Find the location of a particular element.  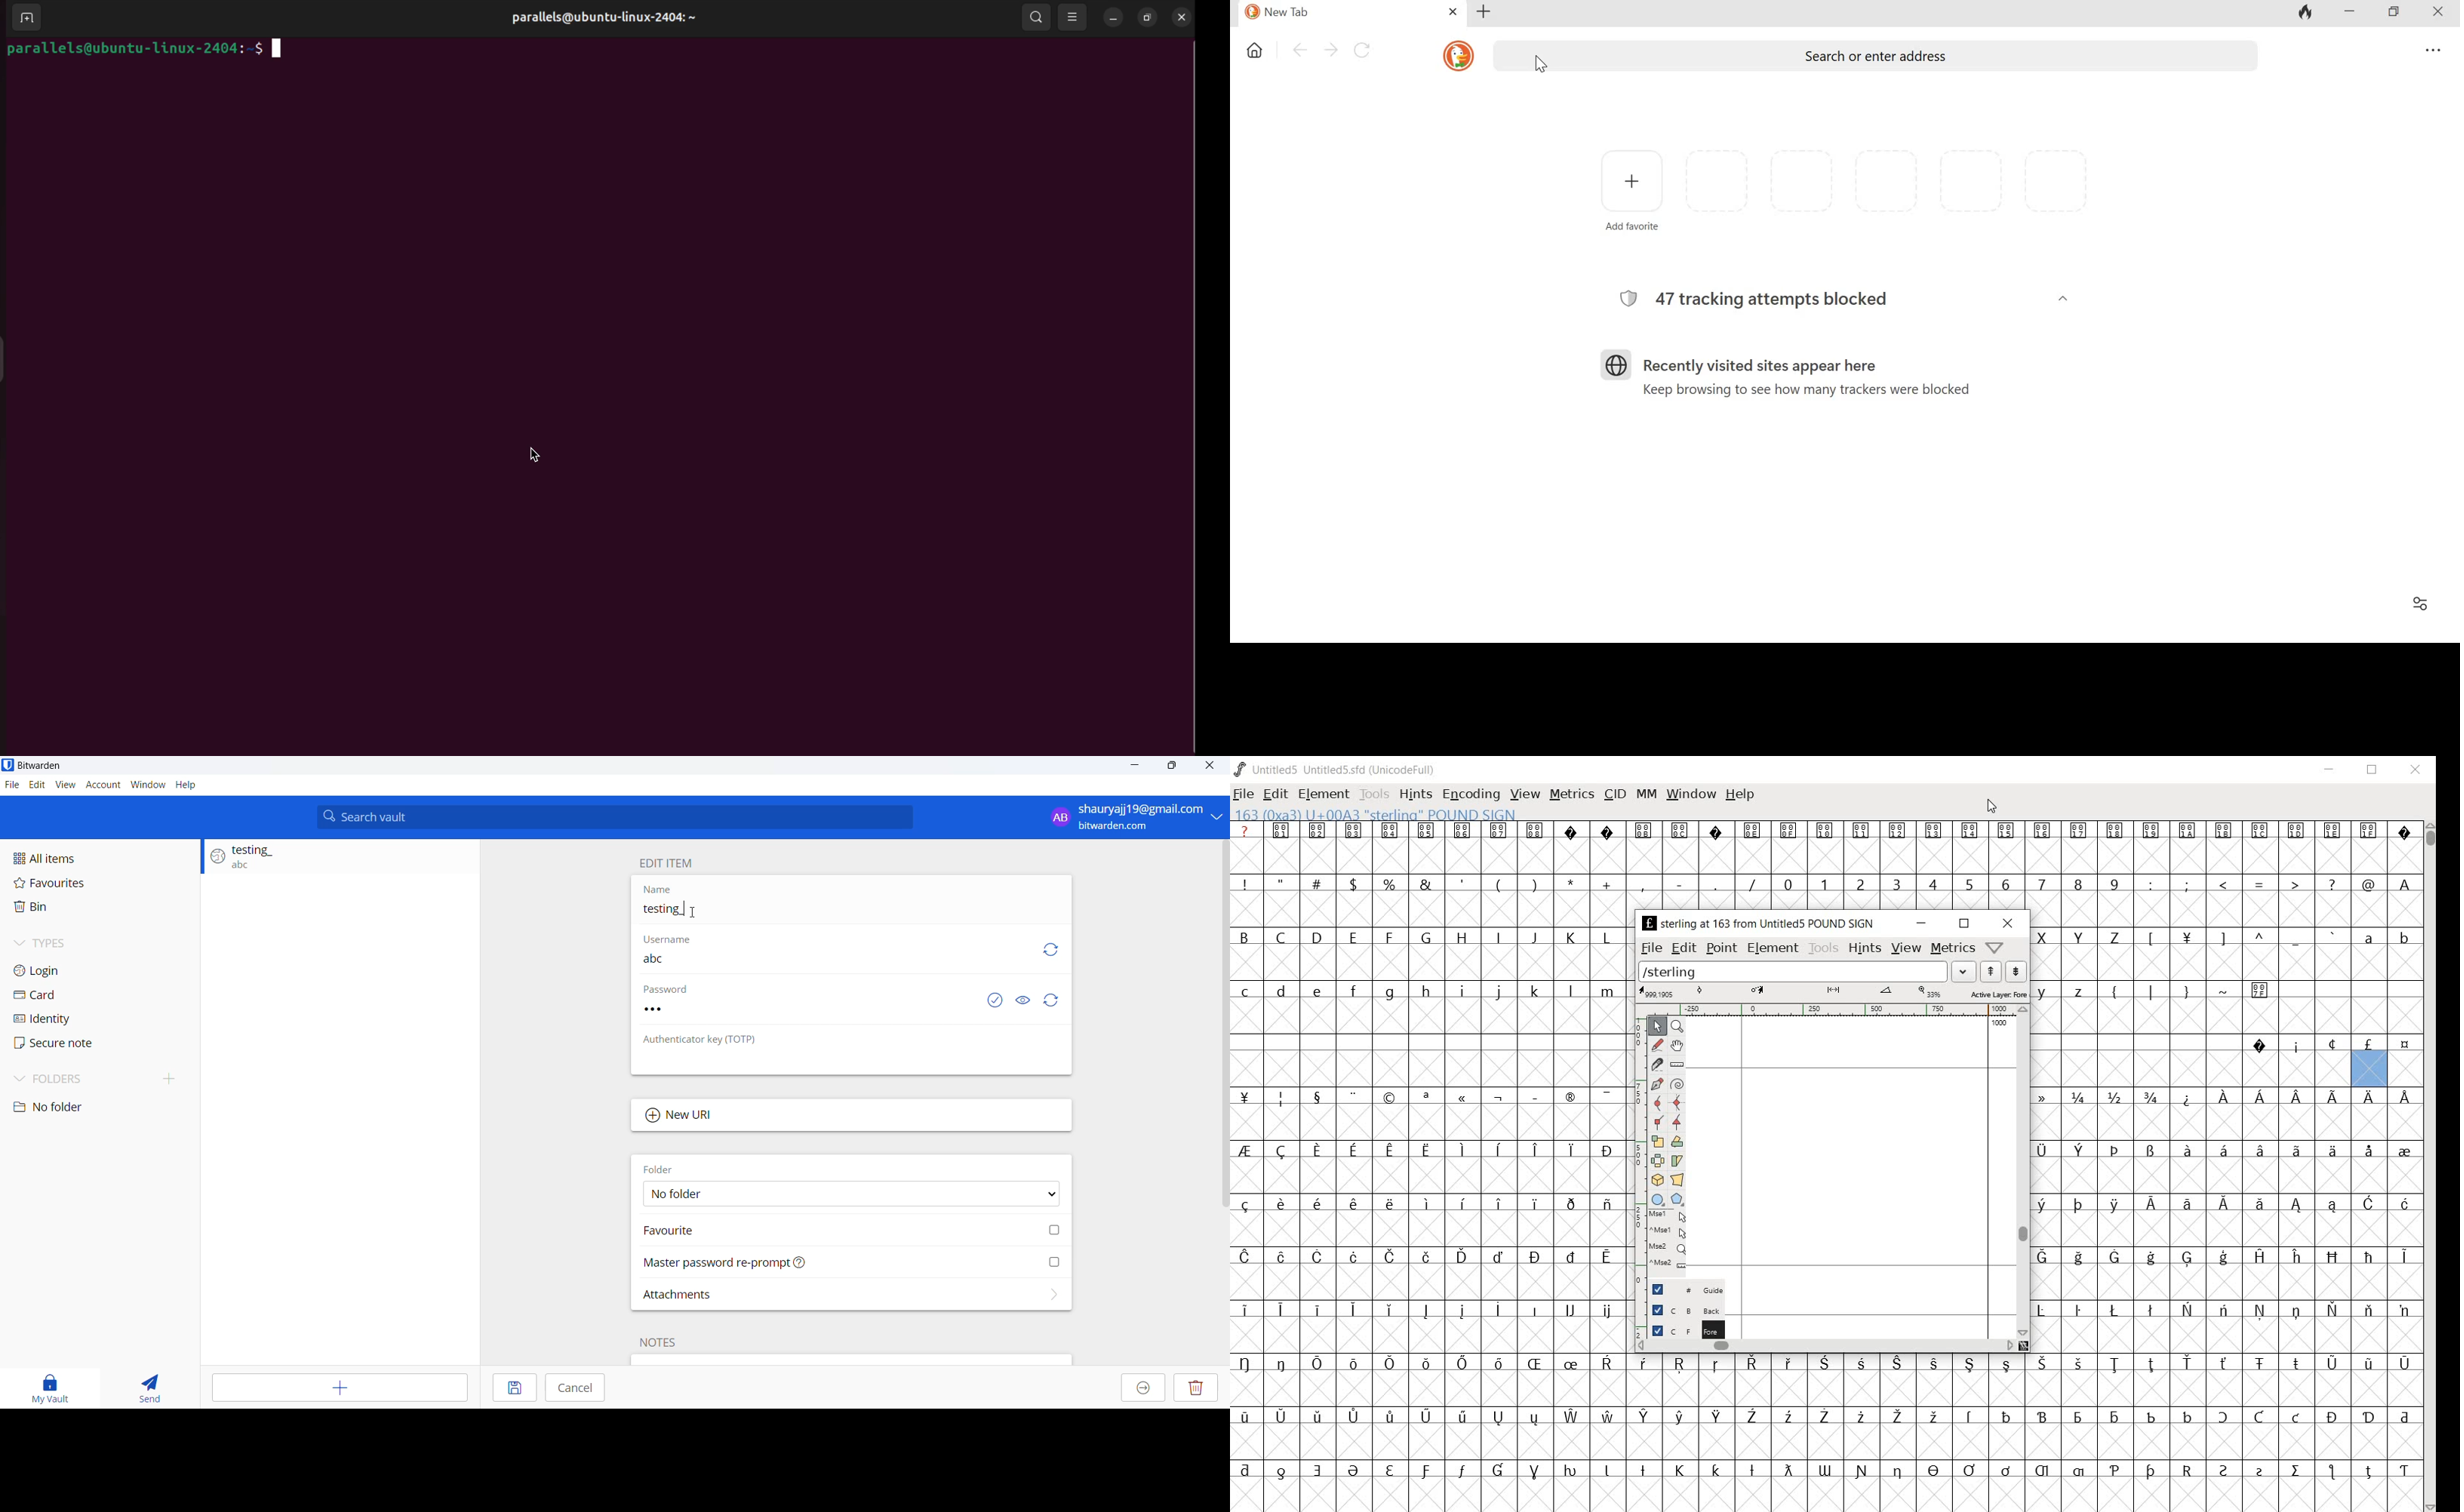

Symbol is located at coordinates (2116, 1364).